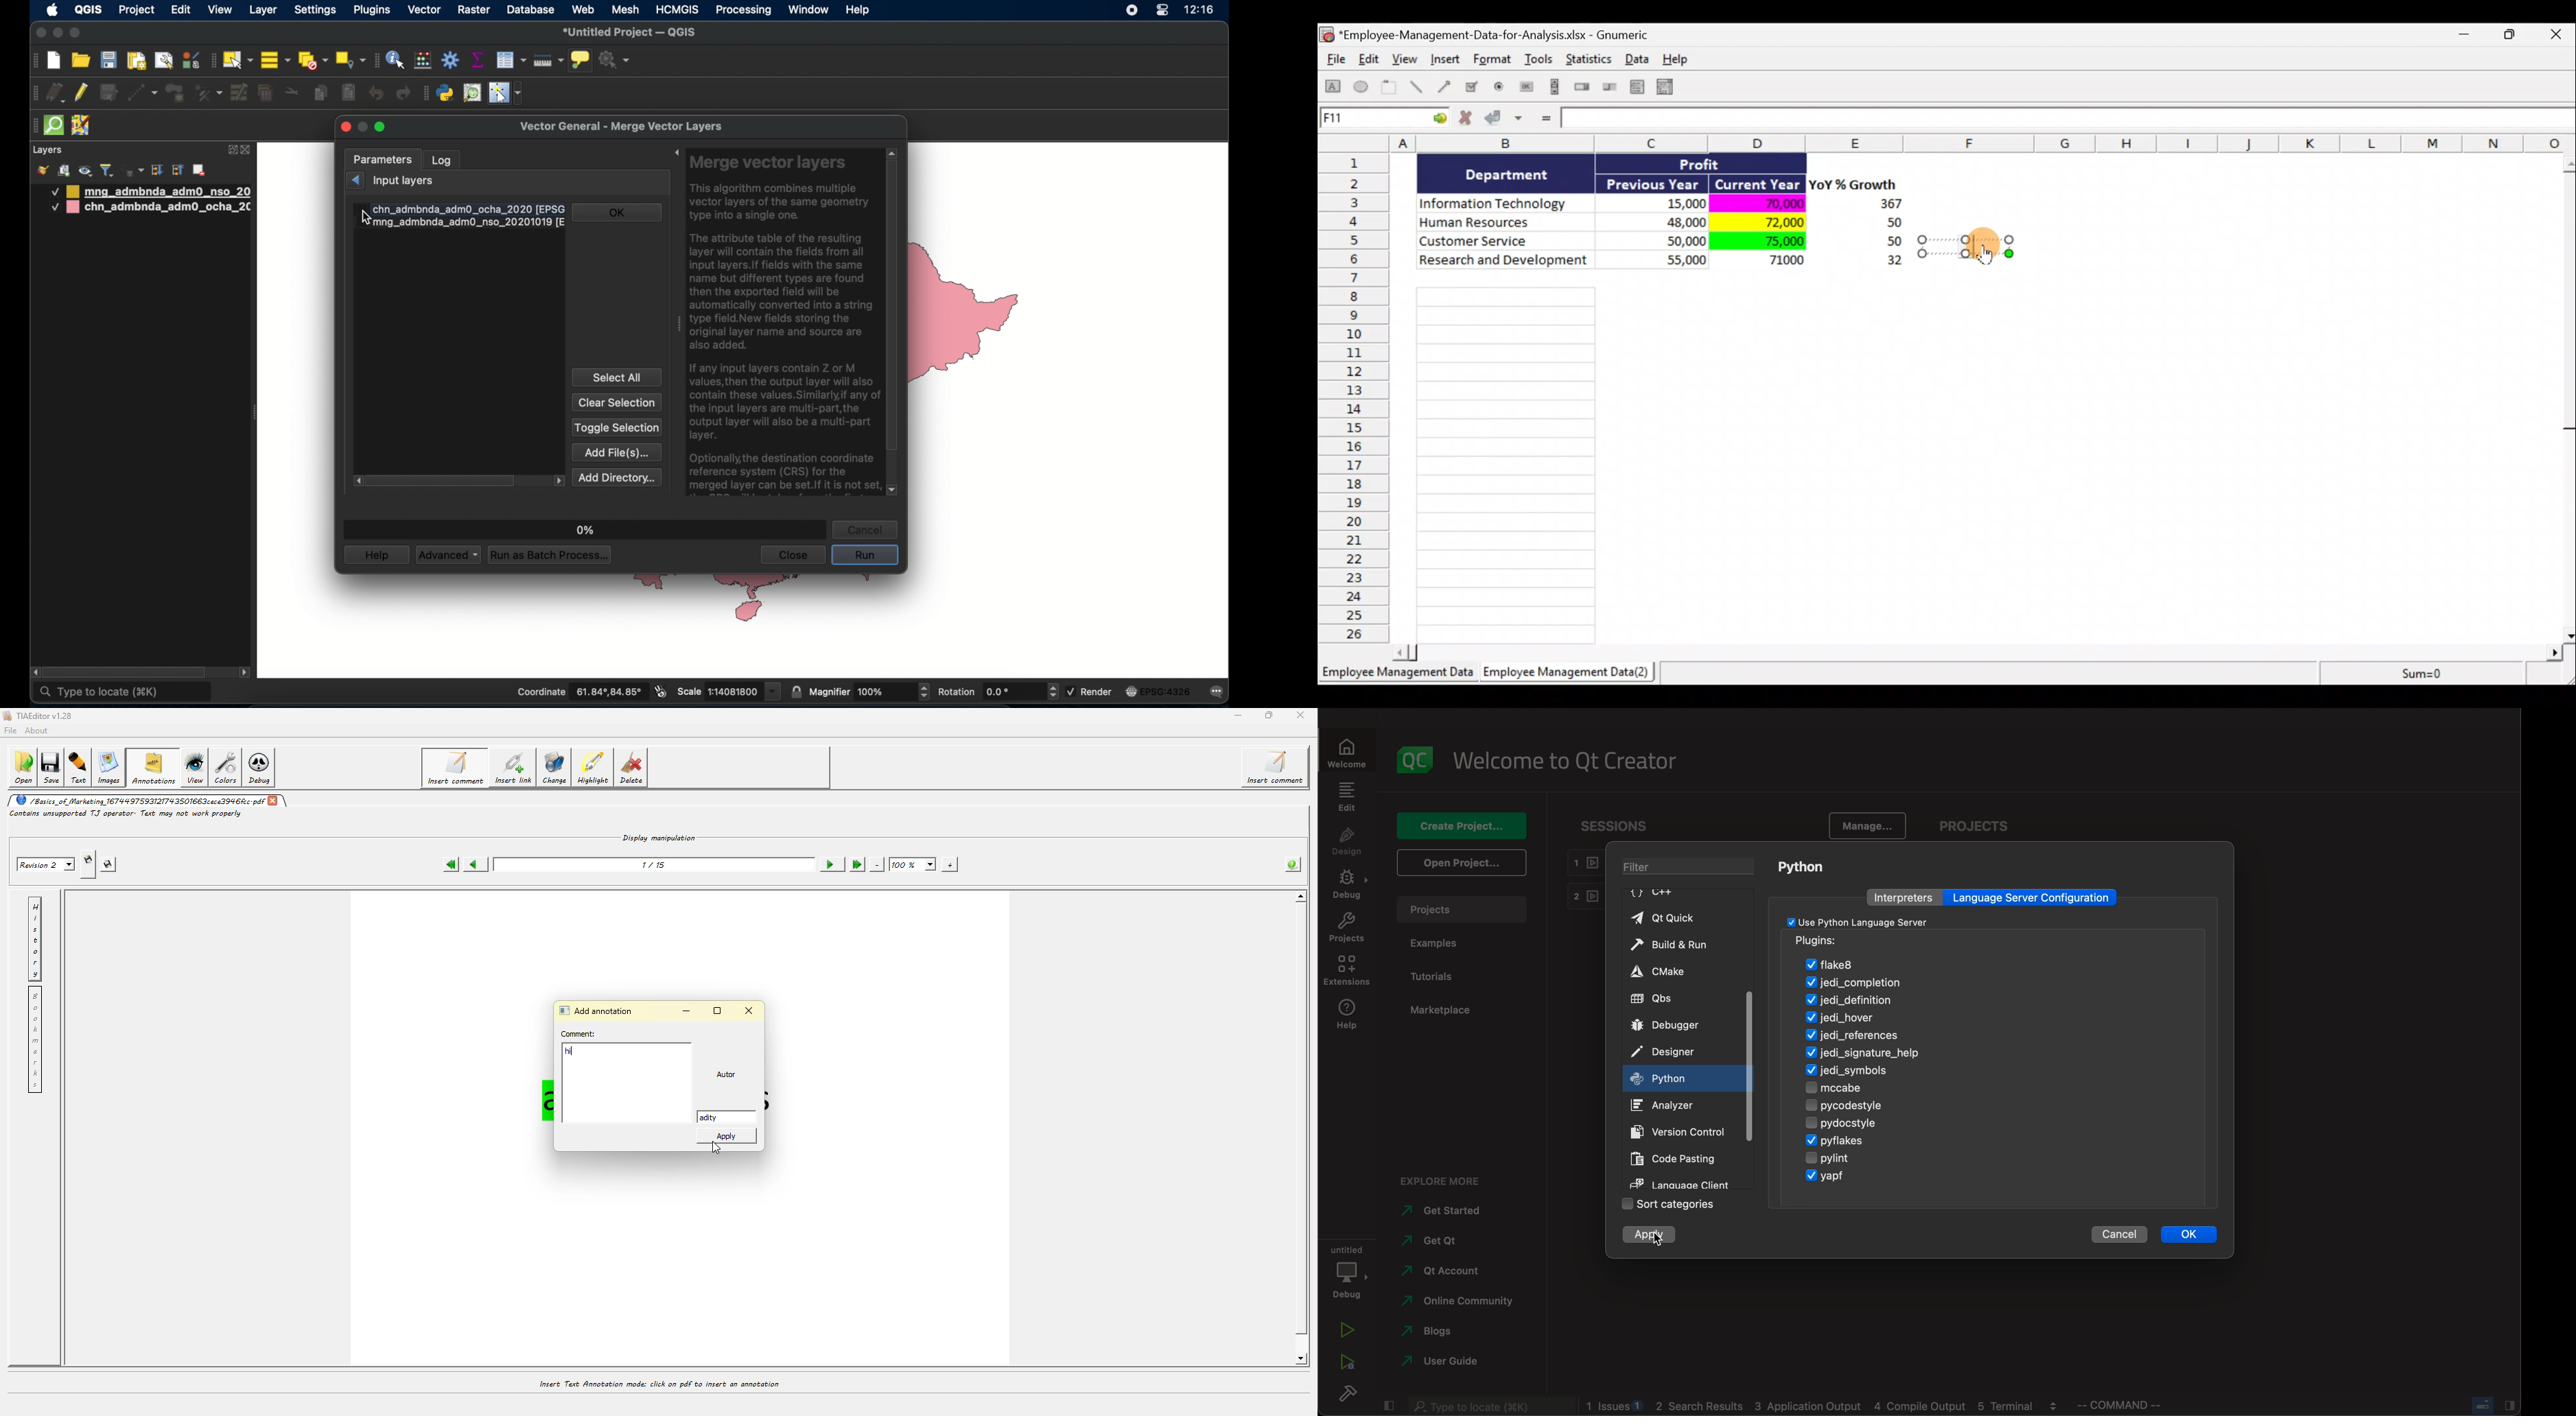 This screenshot has height=1428, width=2576. I want to click on examples, so click(1437, 945).